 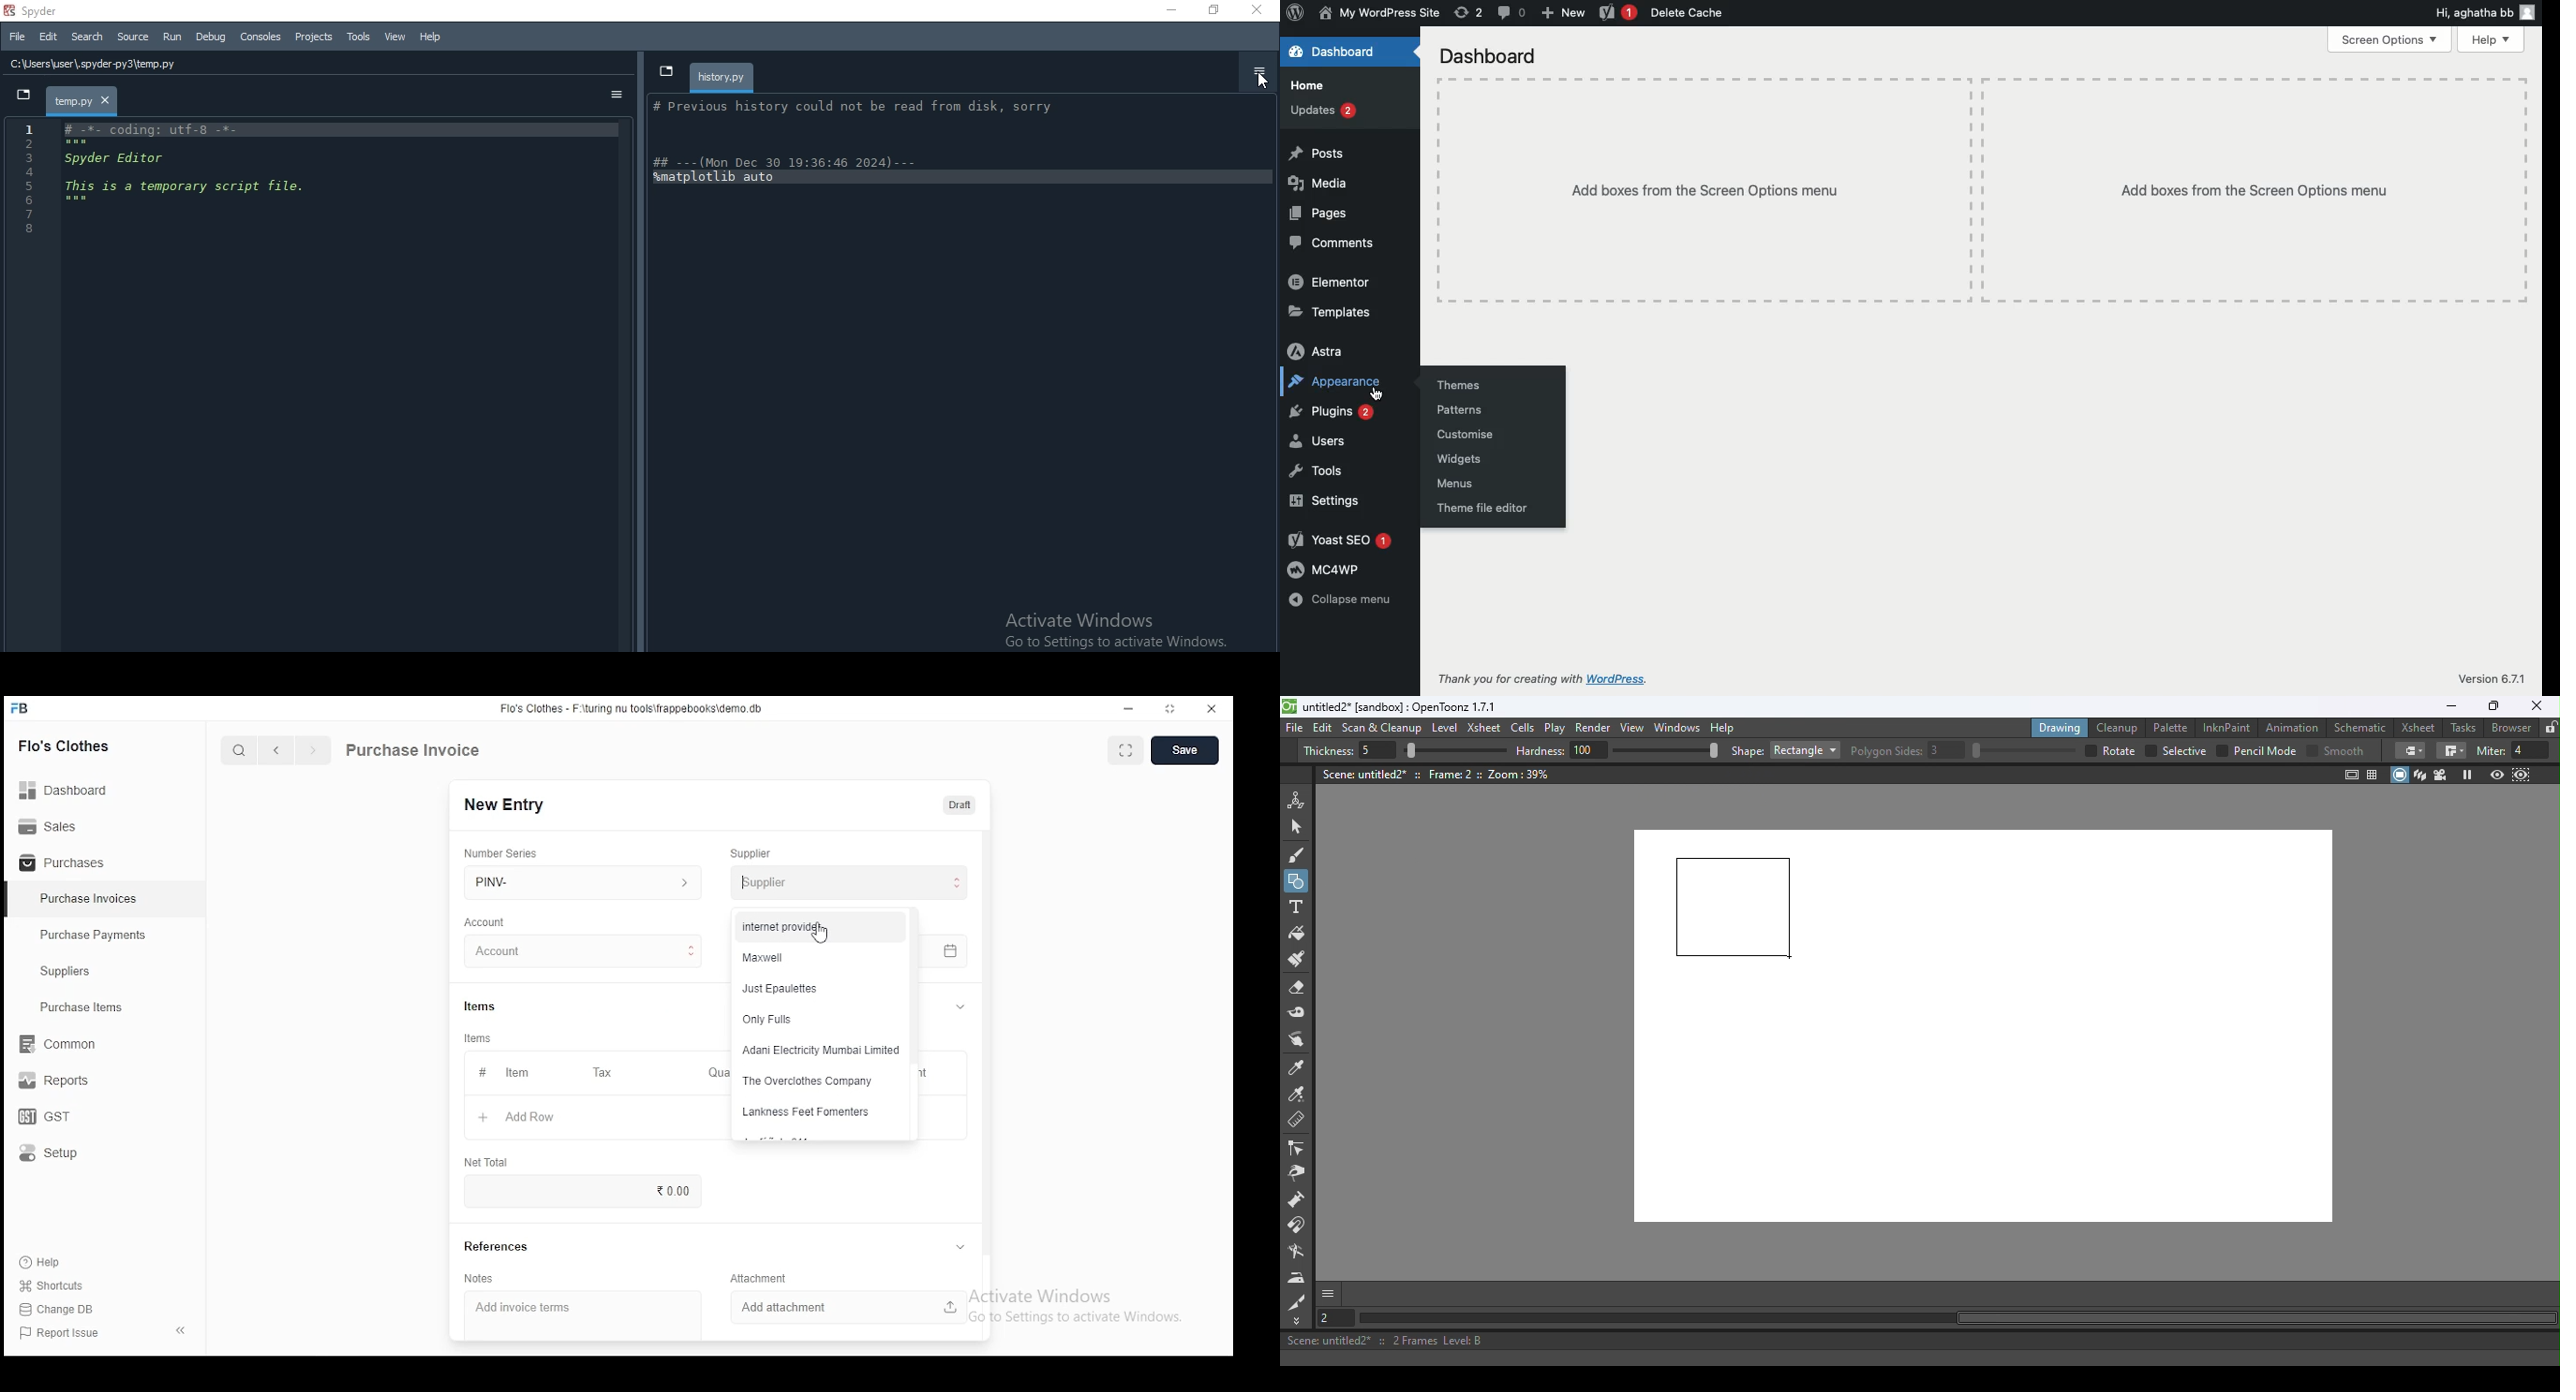 I want to click on report issue, so click(x=62, y=1334).